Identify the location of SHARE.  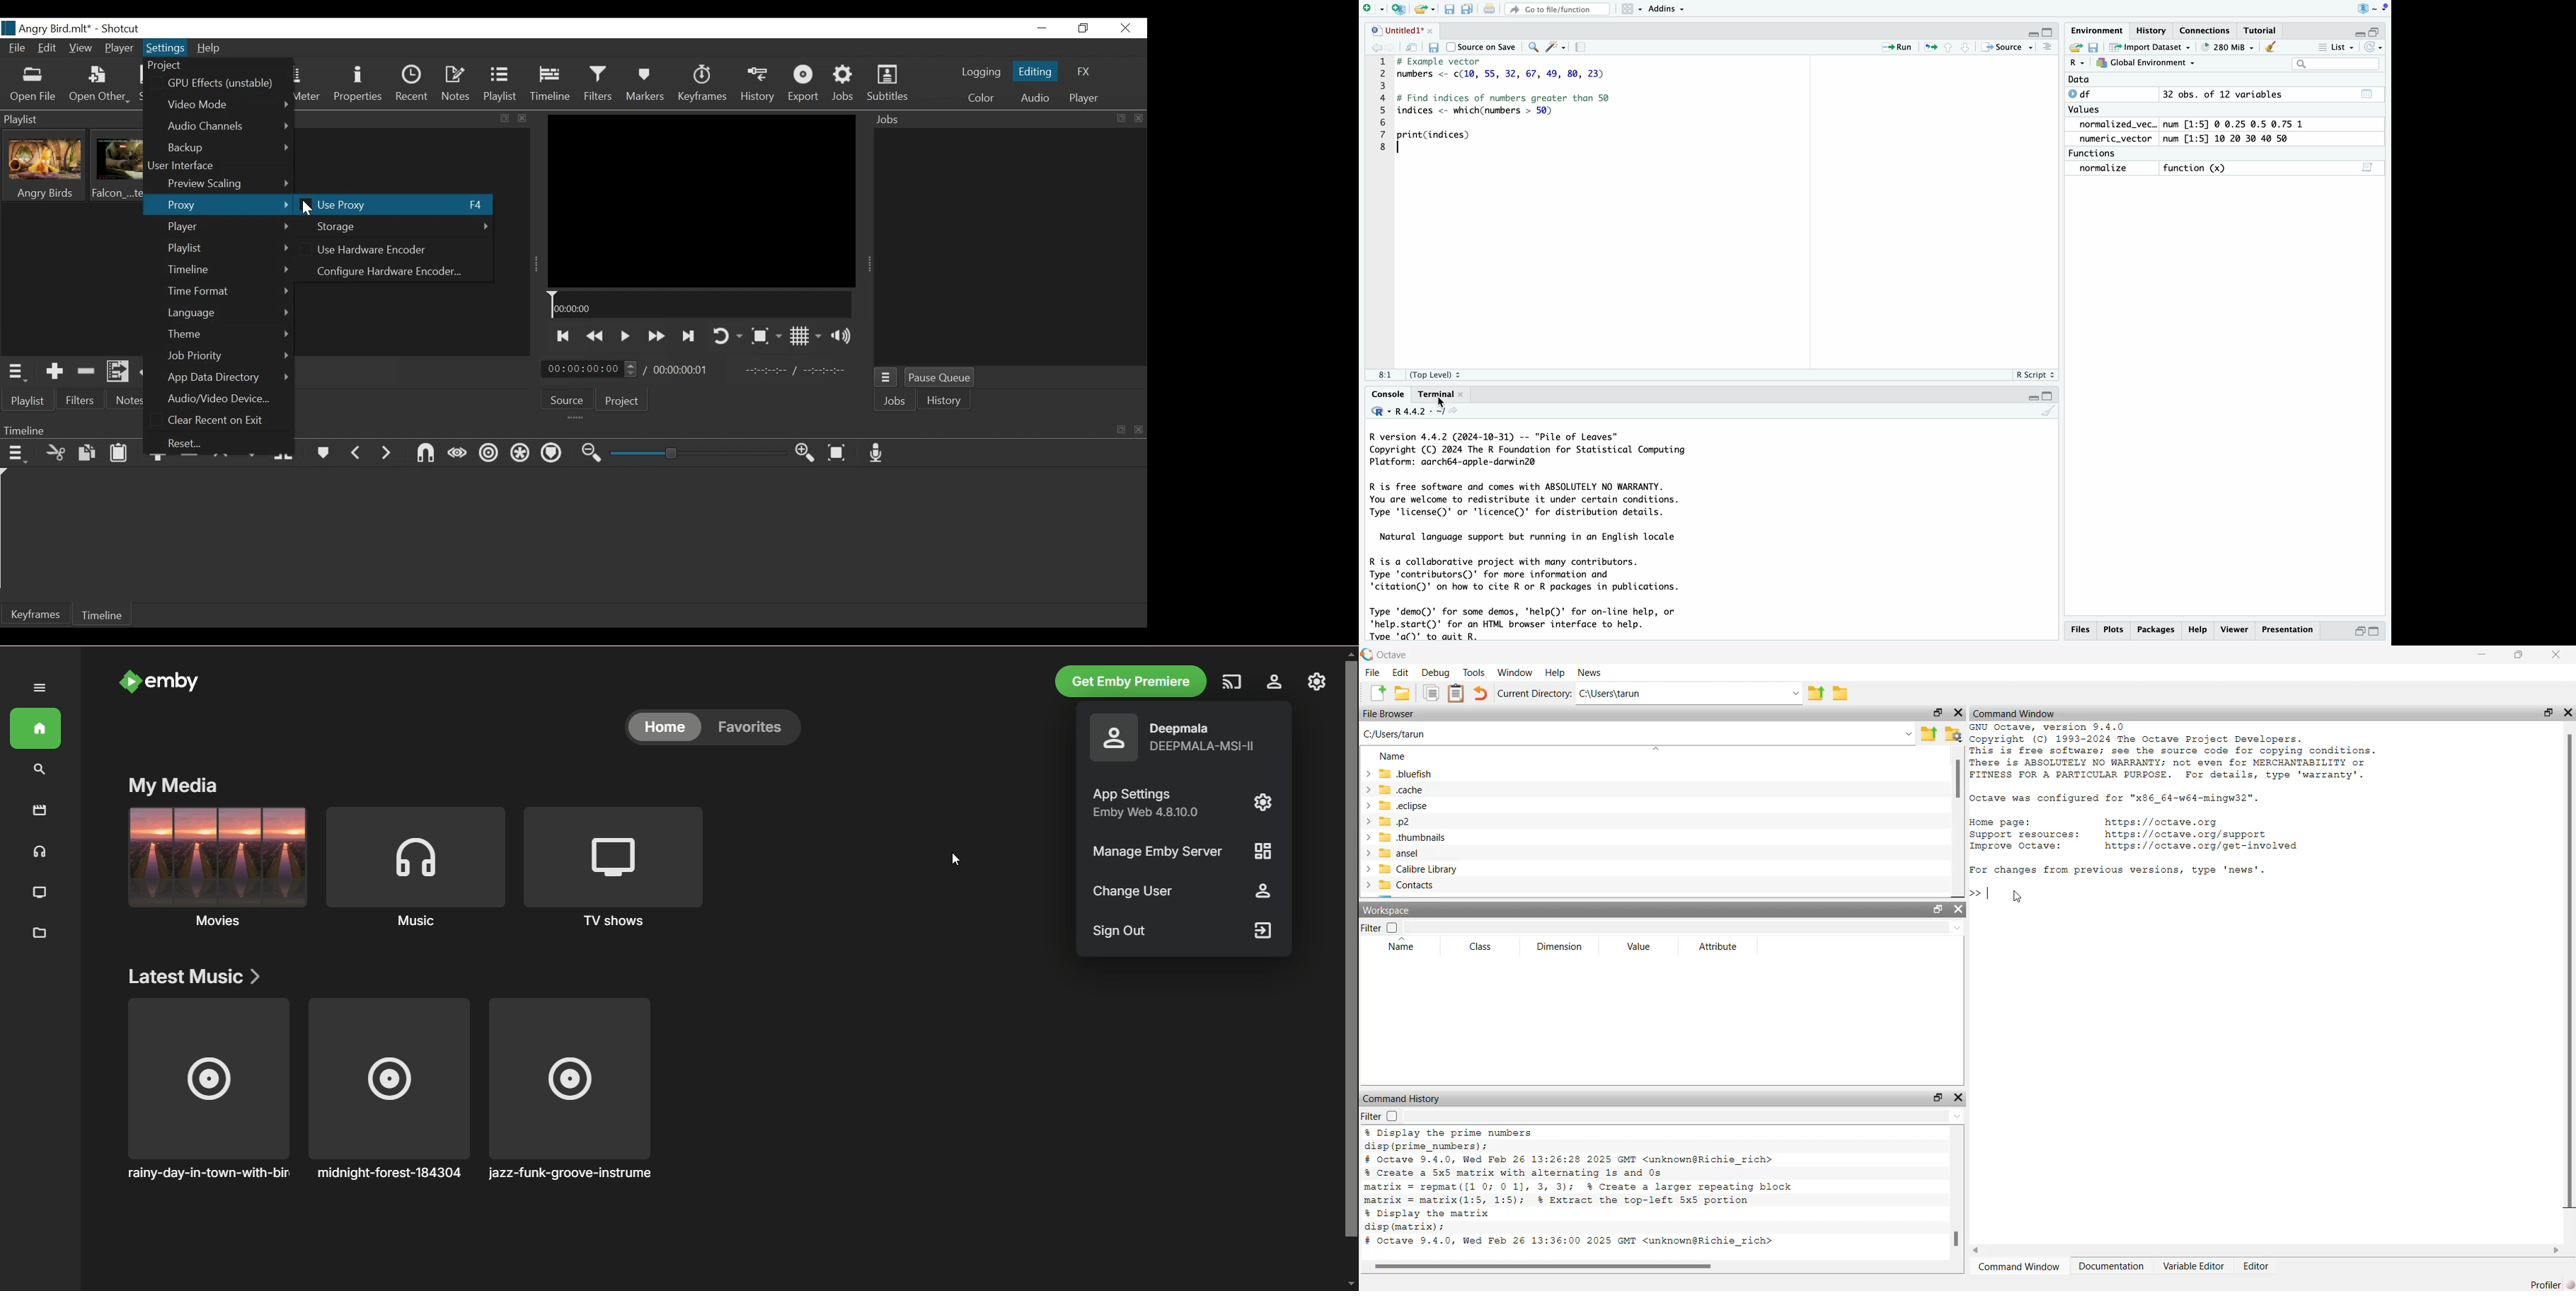
(2074, 48).